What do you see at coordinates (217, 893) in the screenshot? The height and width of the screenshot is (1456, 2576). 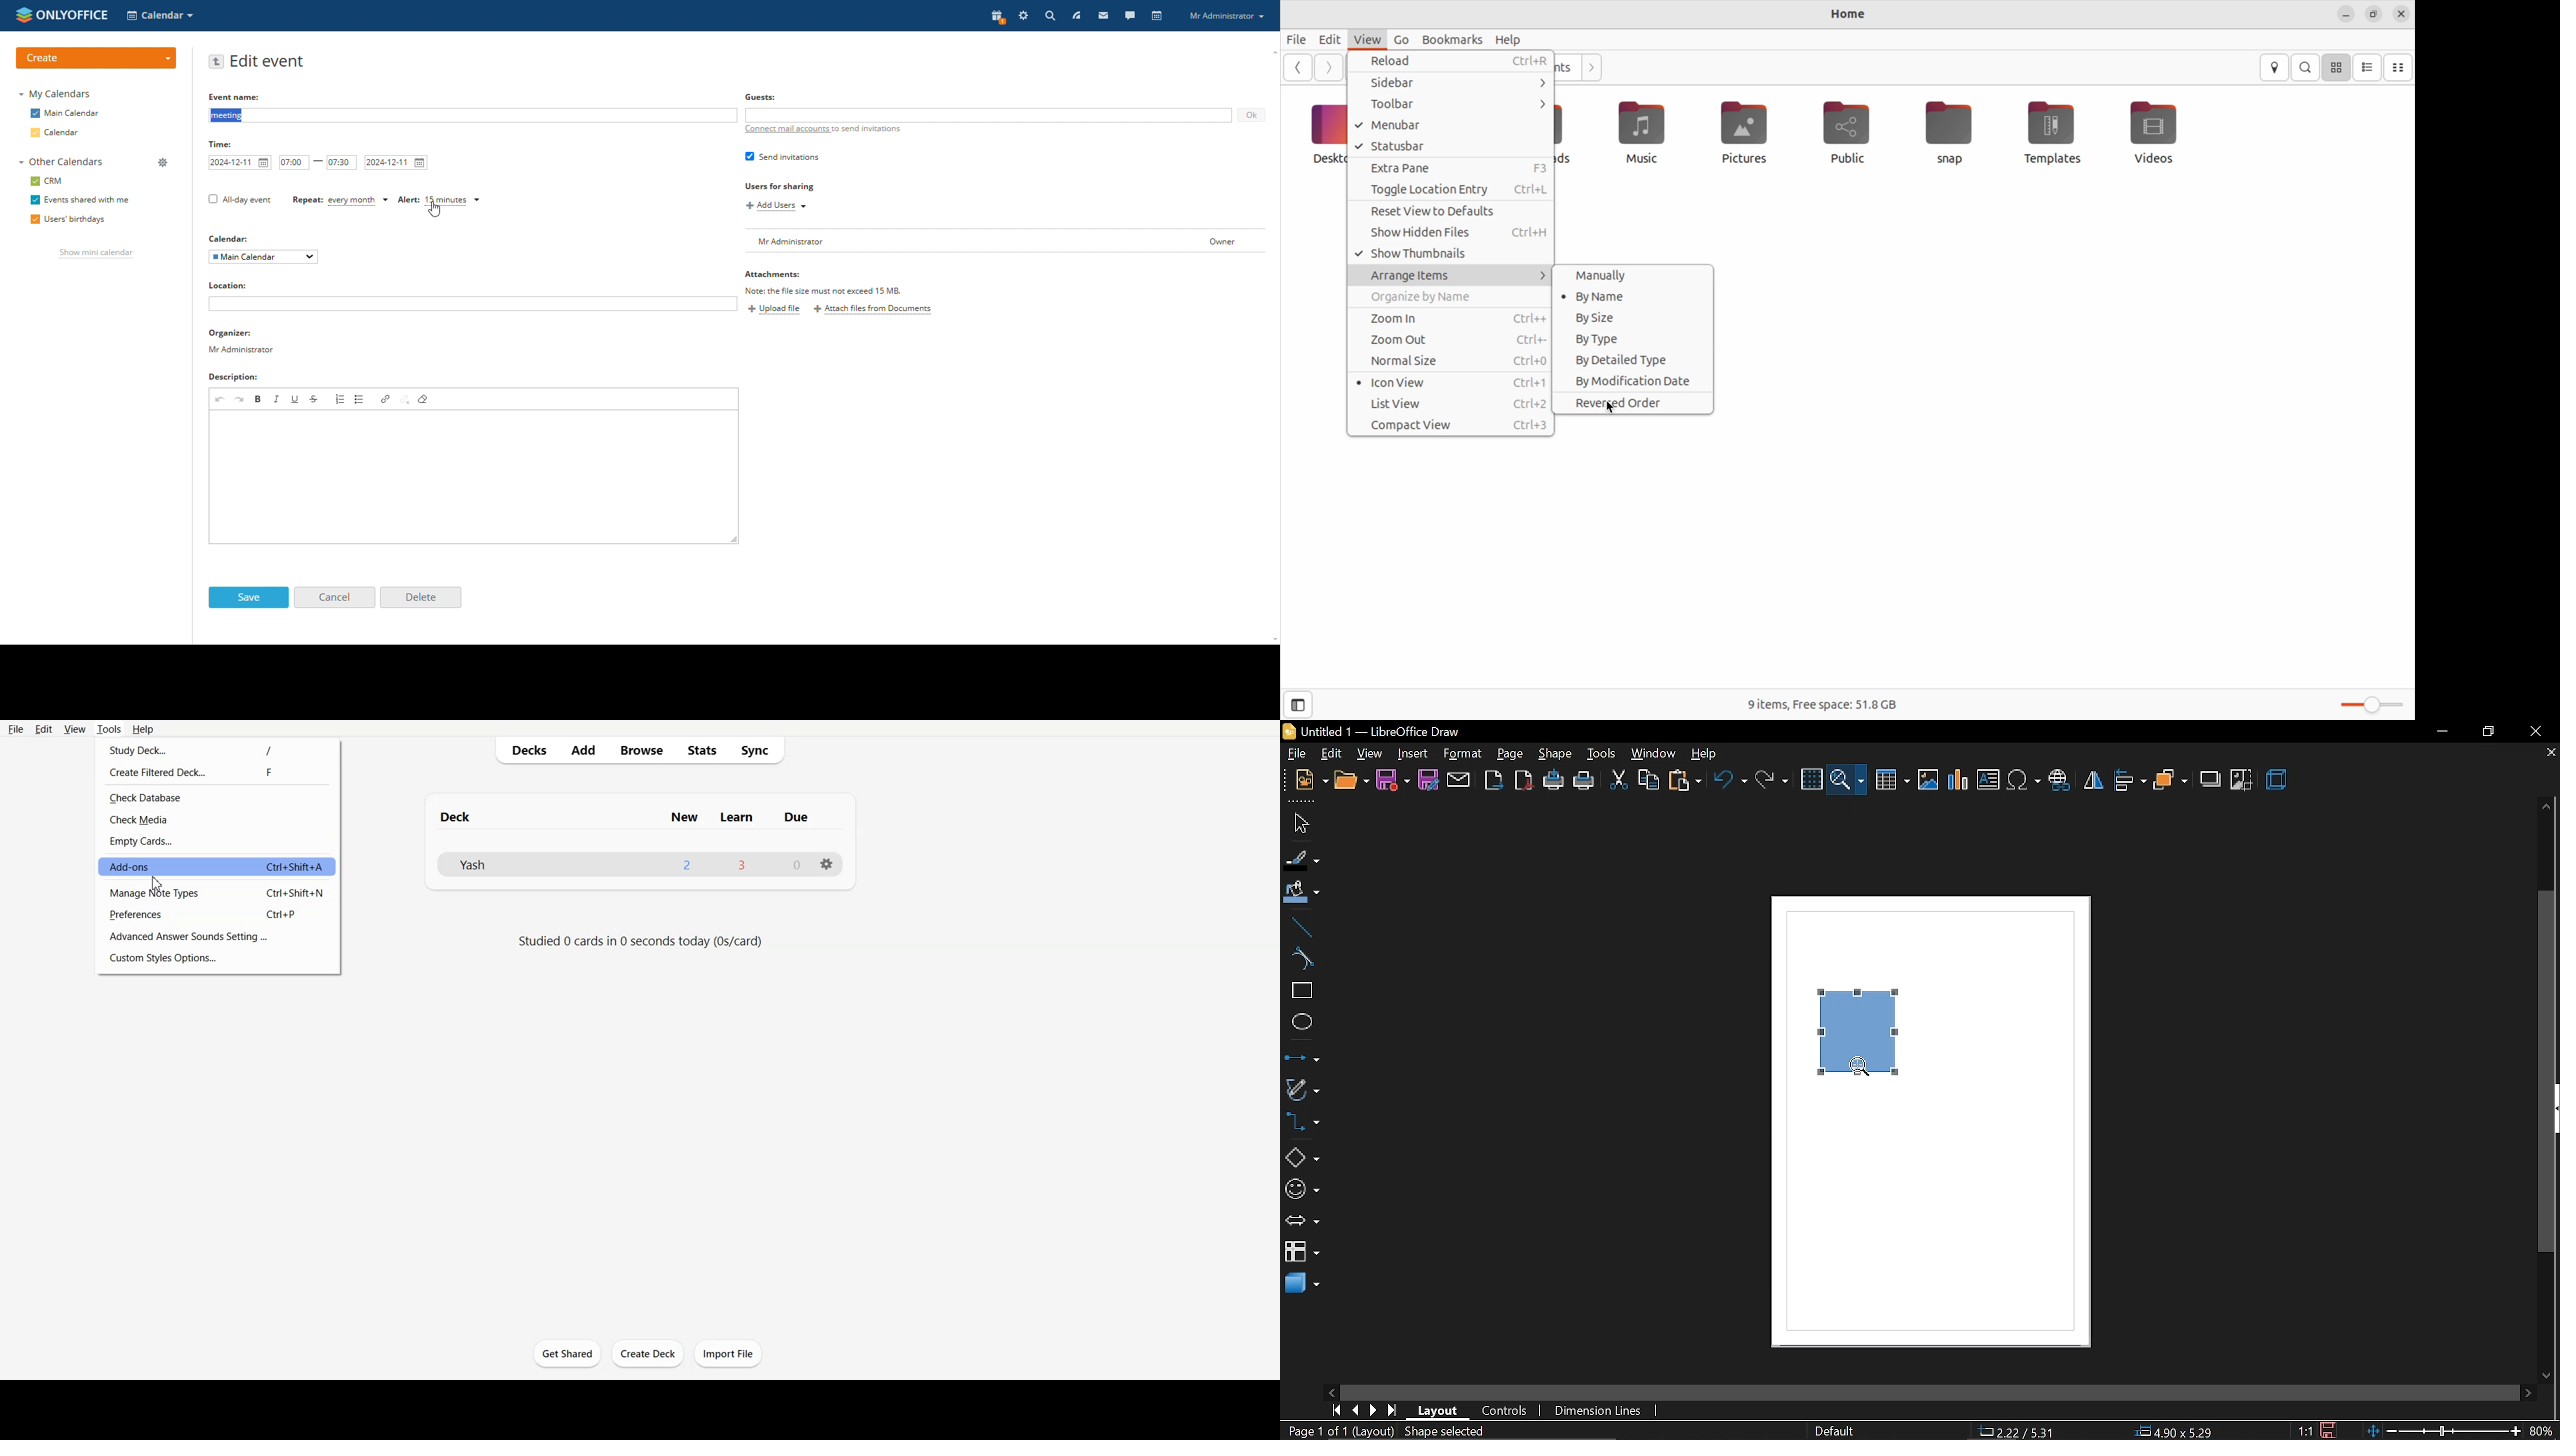 I see `Manage Note Types` at bounding box center [217, 893].